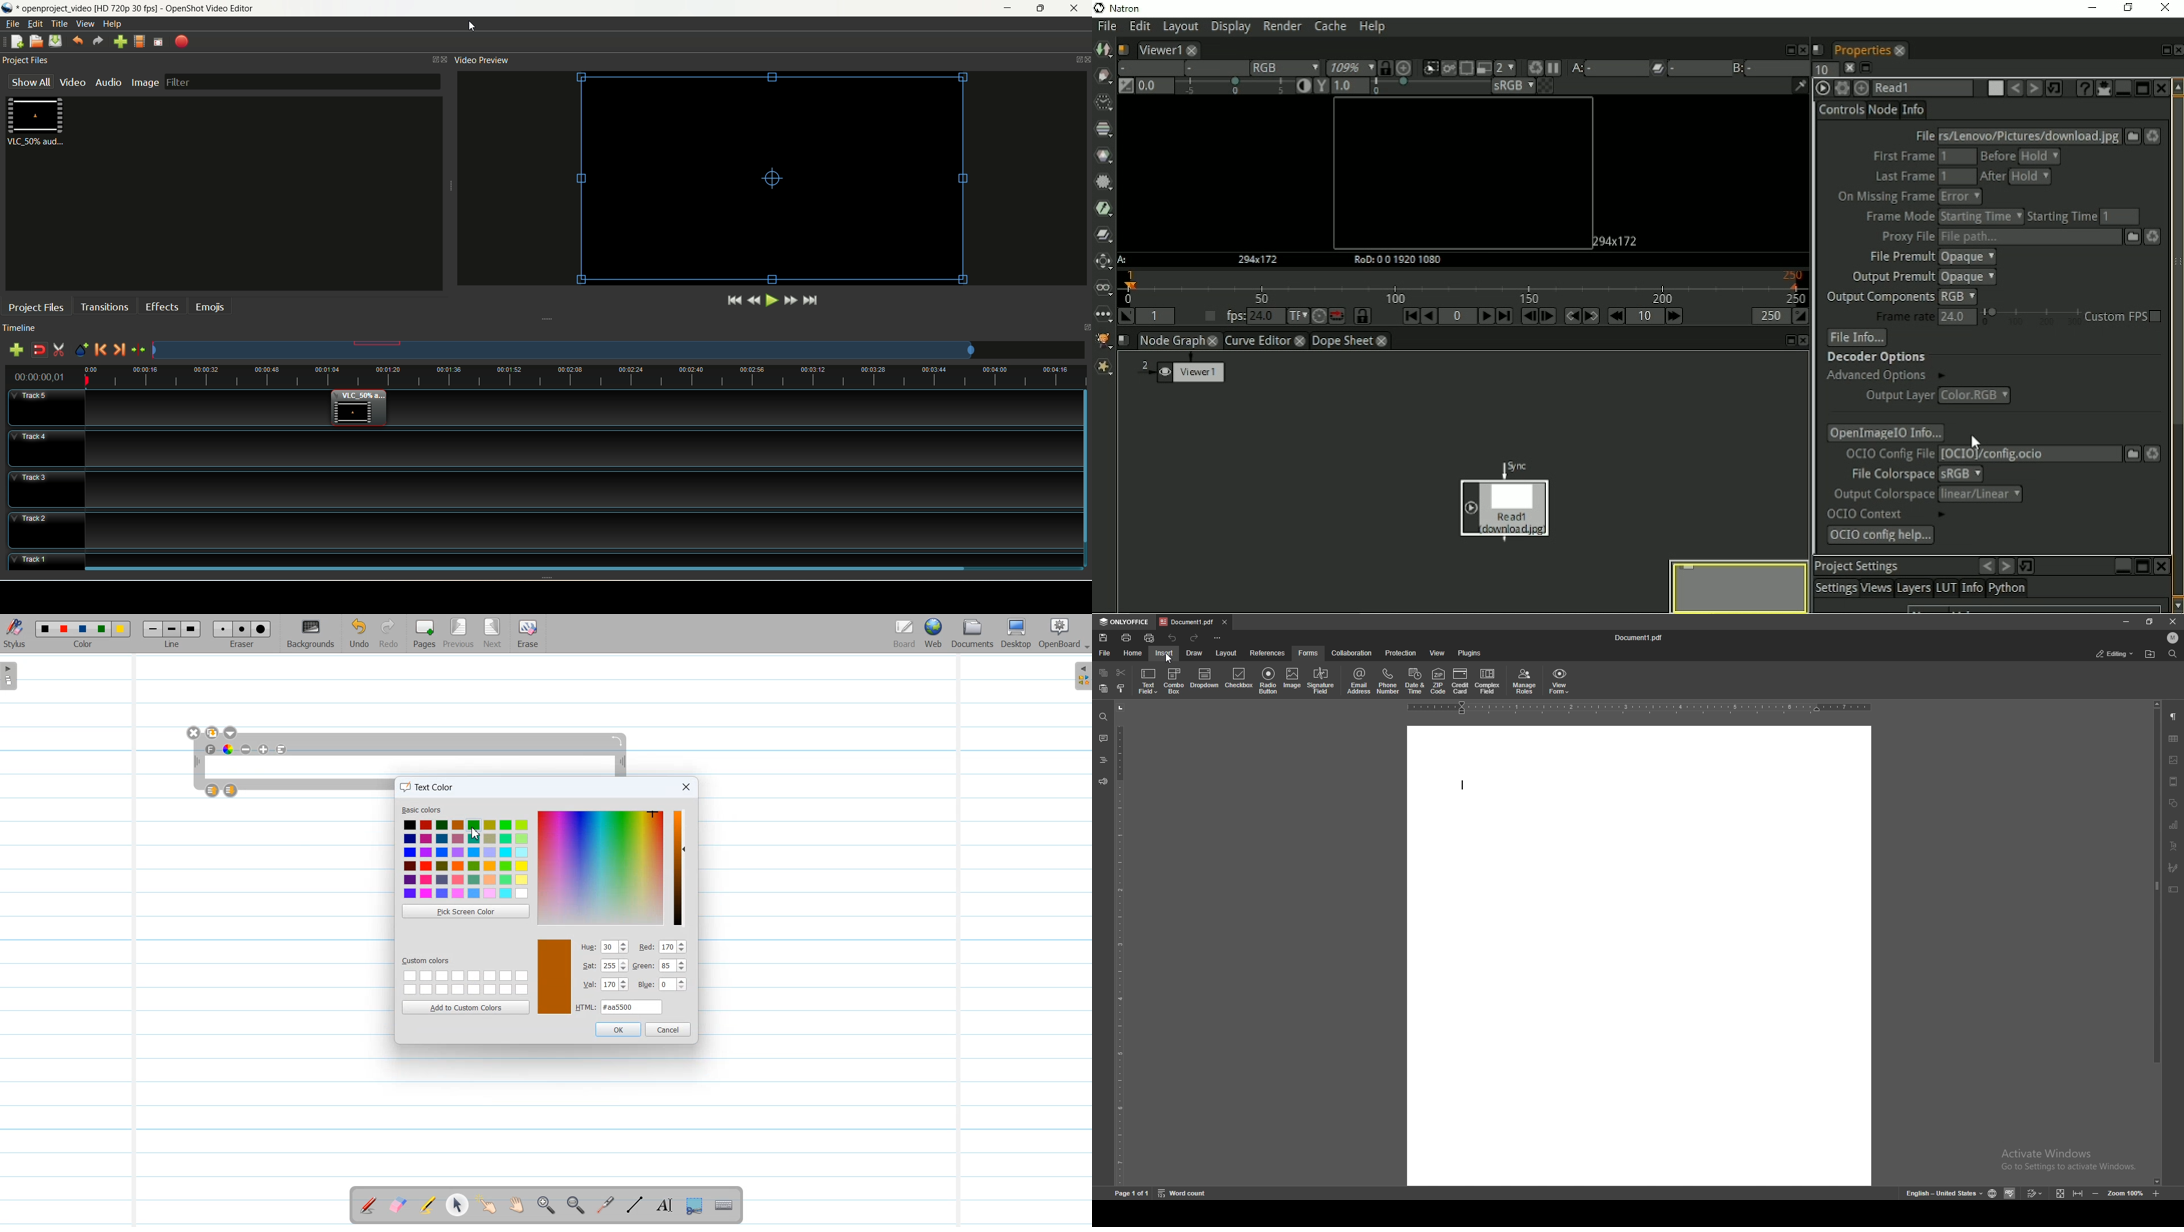 The image size is (2184, 1232). What do you see at coordinates (774, 179) in the screenshot?
I see `video clip` at bounding box center [774, 179].